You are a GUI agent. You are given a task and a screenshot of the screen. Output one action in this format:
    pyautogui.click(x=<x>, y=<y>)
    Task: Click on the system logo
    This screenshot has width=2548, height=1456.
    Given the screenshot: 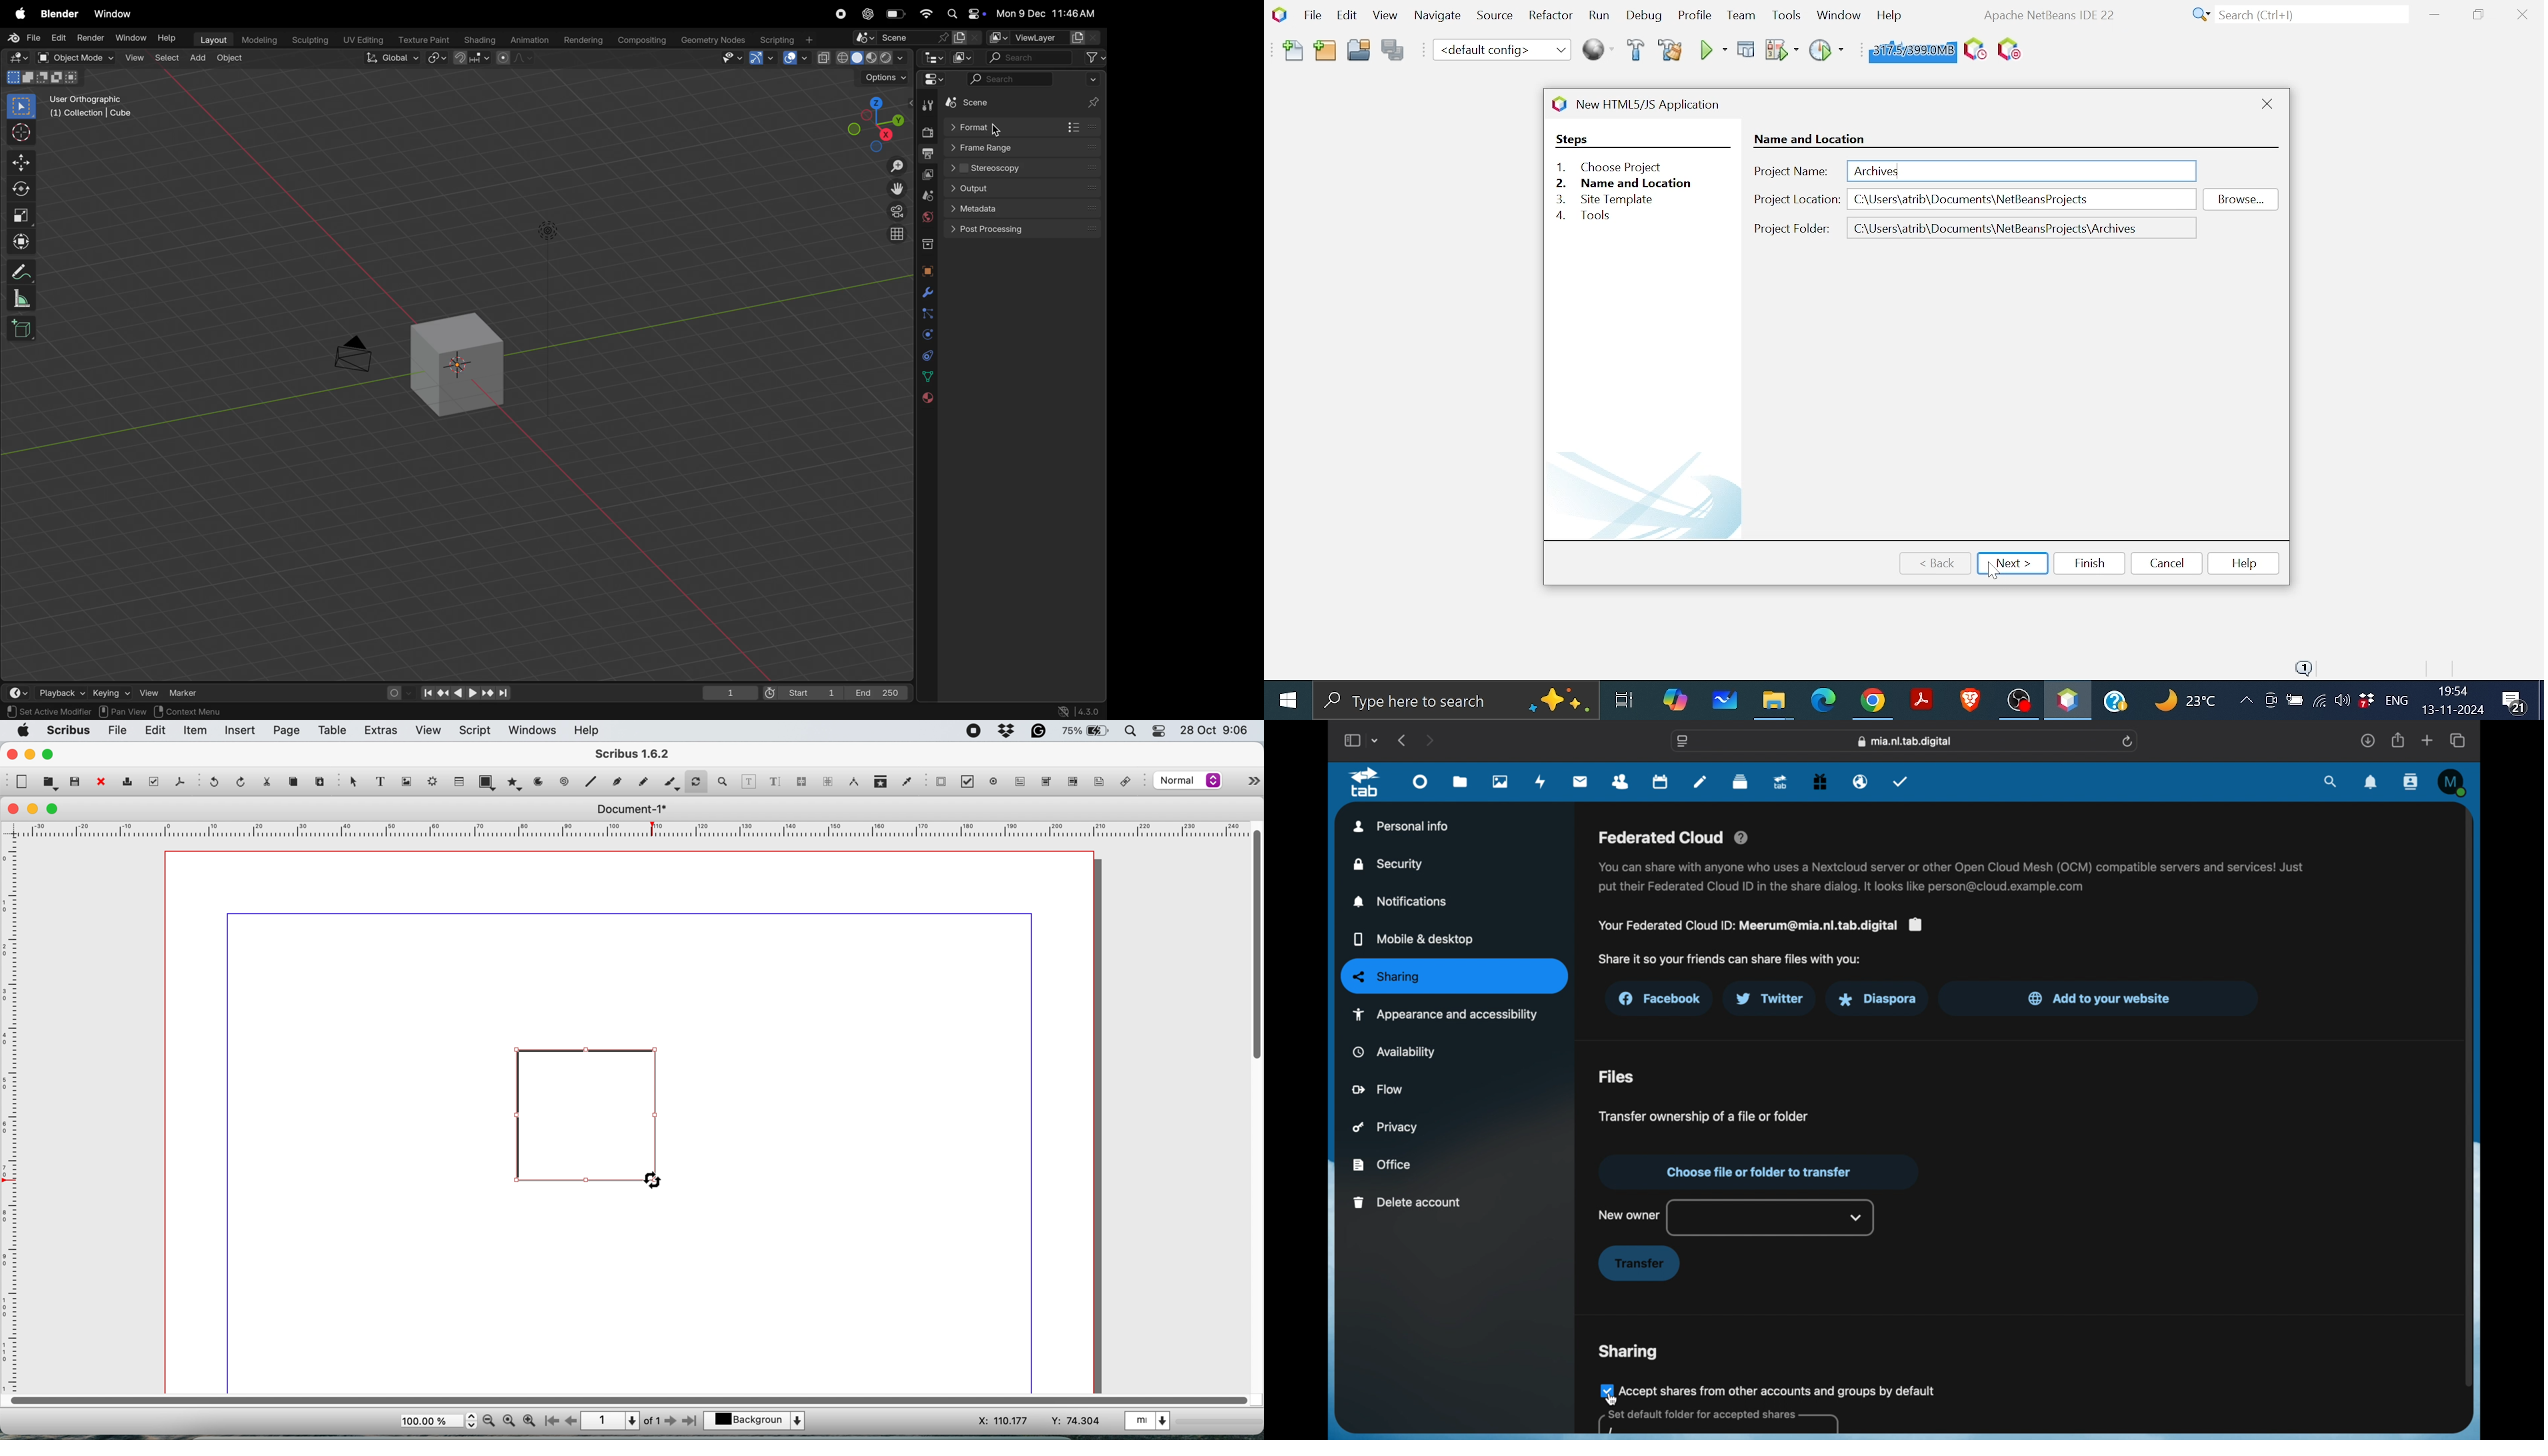 What is the action you would take?
    pyautogui.click(x=24, y=730)
    